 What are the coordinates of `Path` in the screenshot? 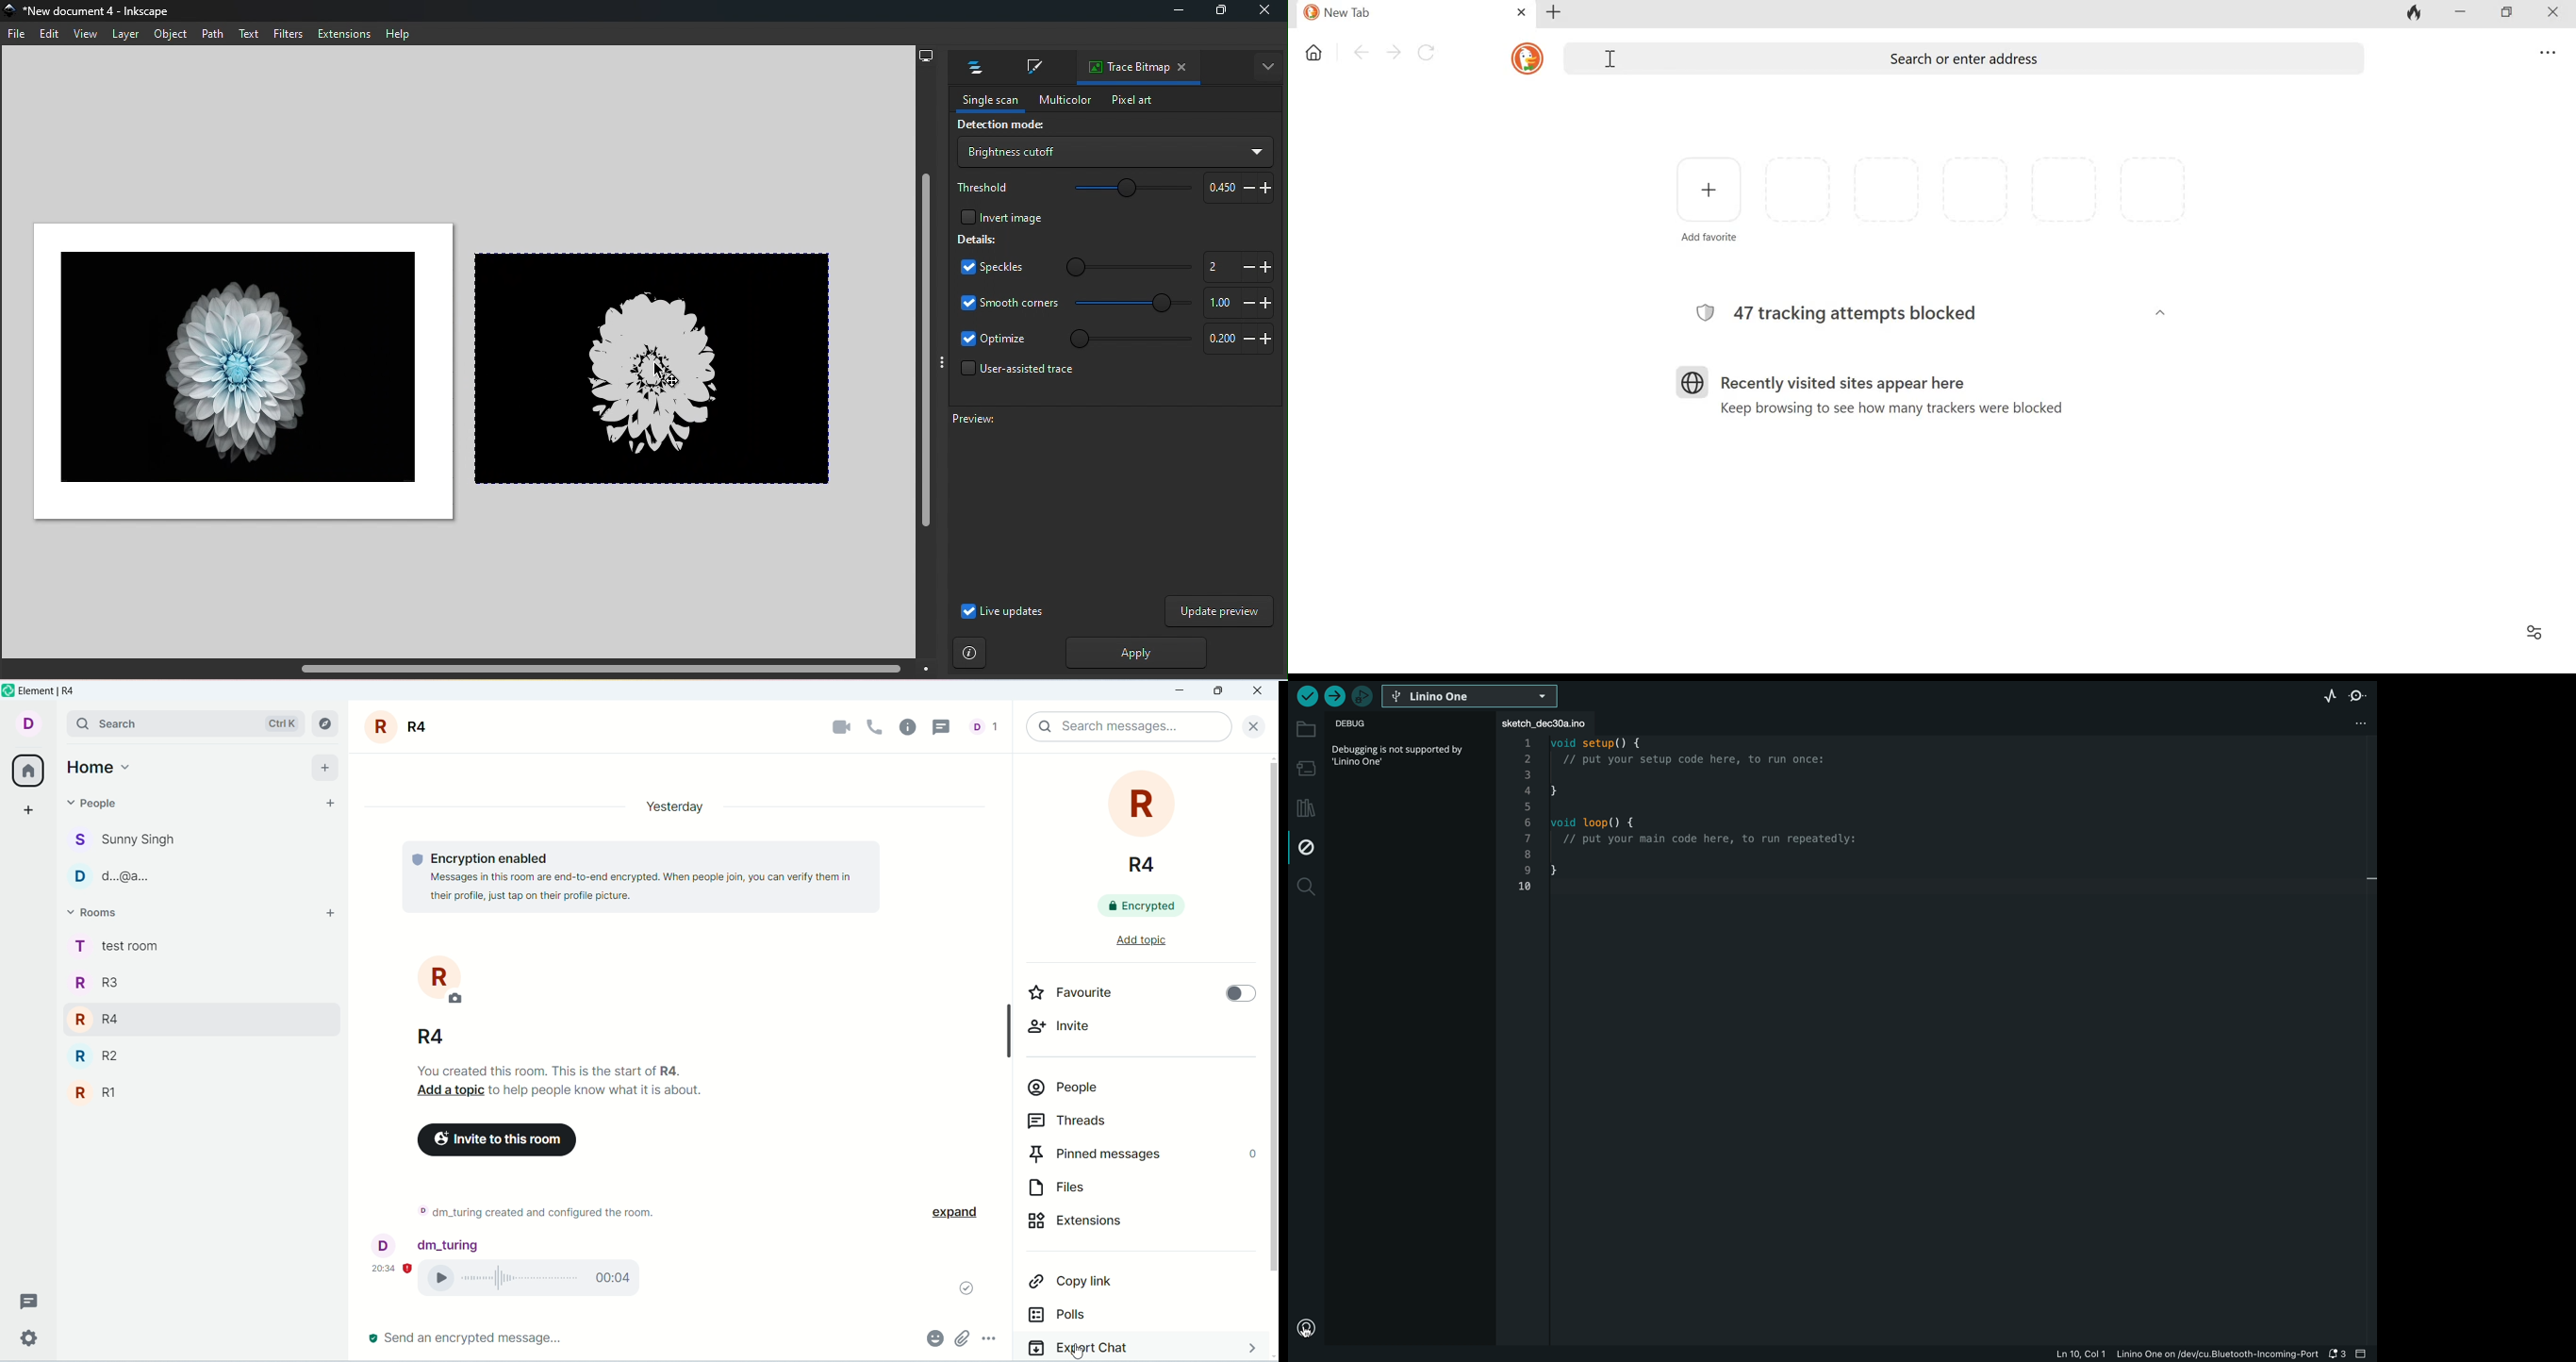 It's located at (212, 33).